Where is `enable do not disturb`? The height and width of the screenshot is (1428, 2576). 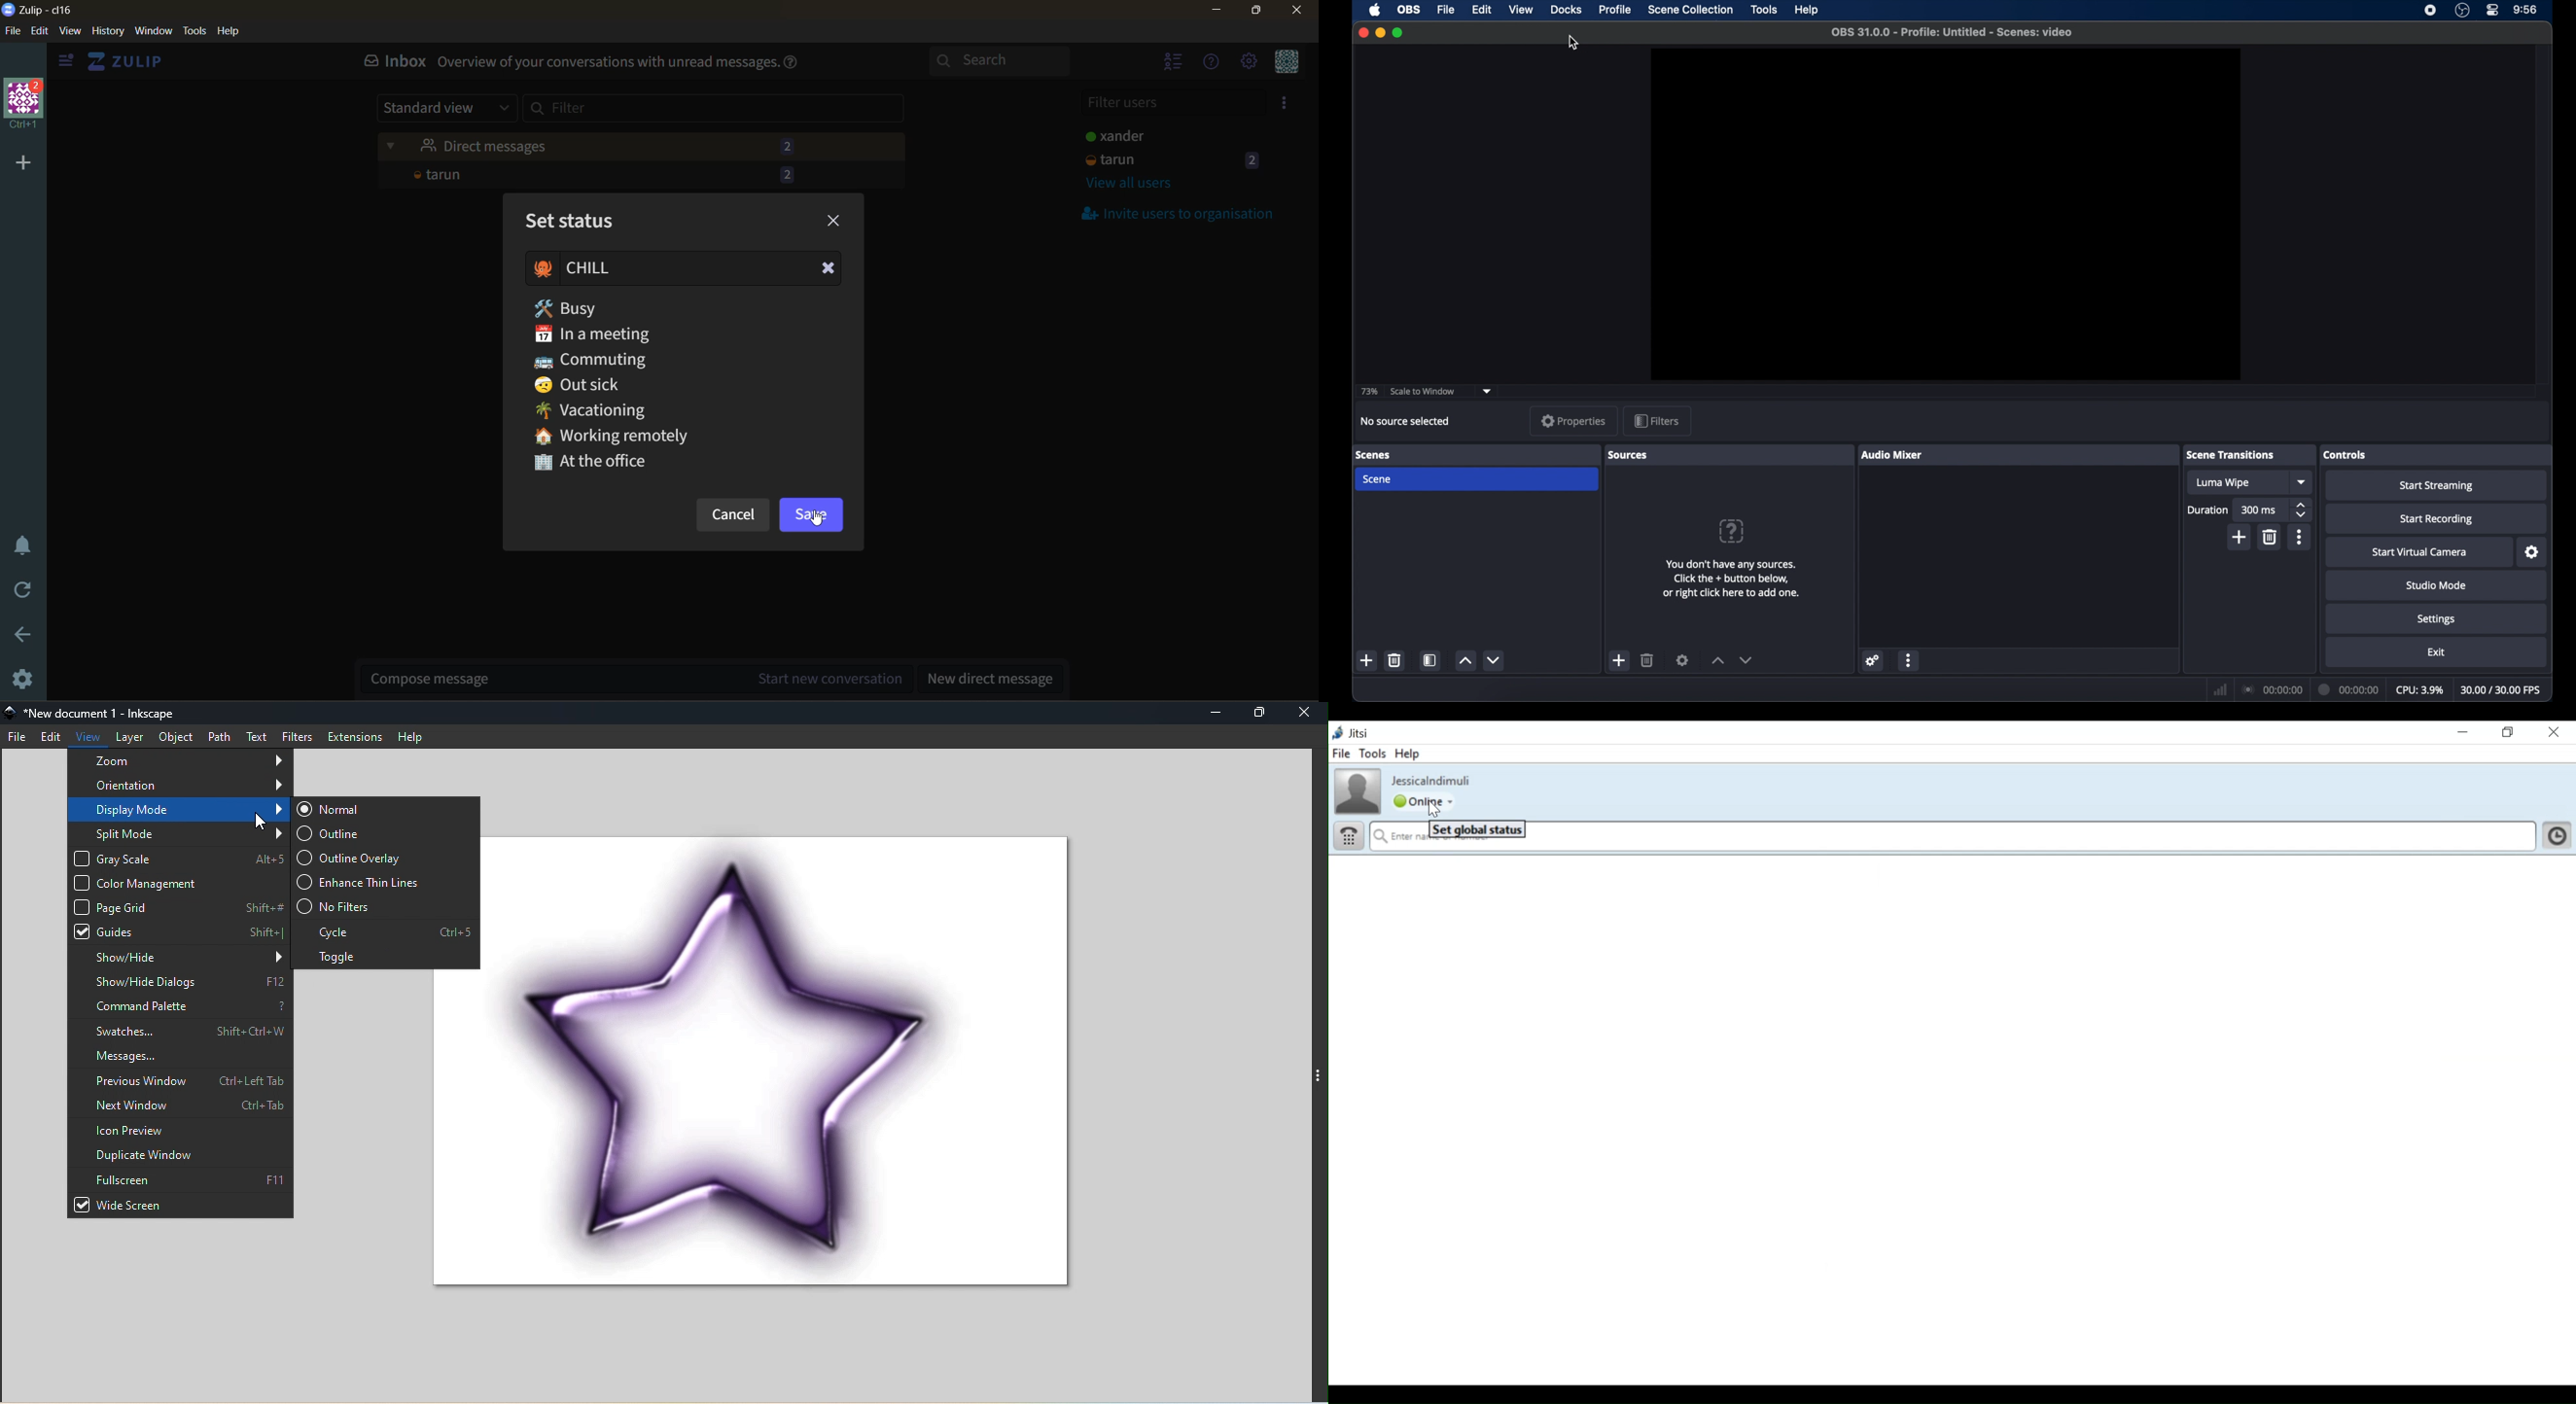 enable do not disturb is located at coordinates (21, 551).